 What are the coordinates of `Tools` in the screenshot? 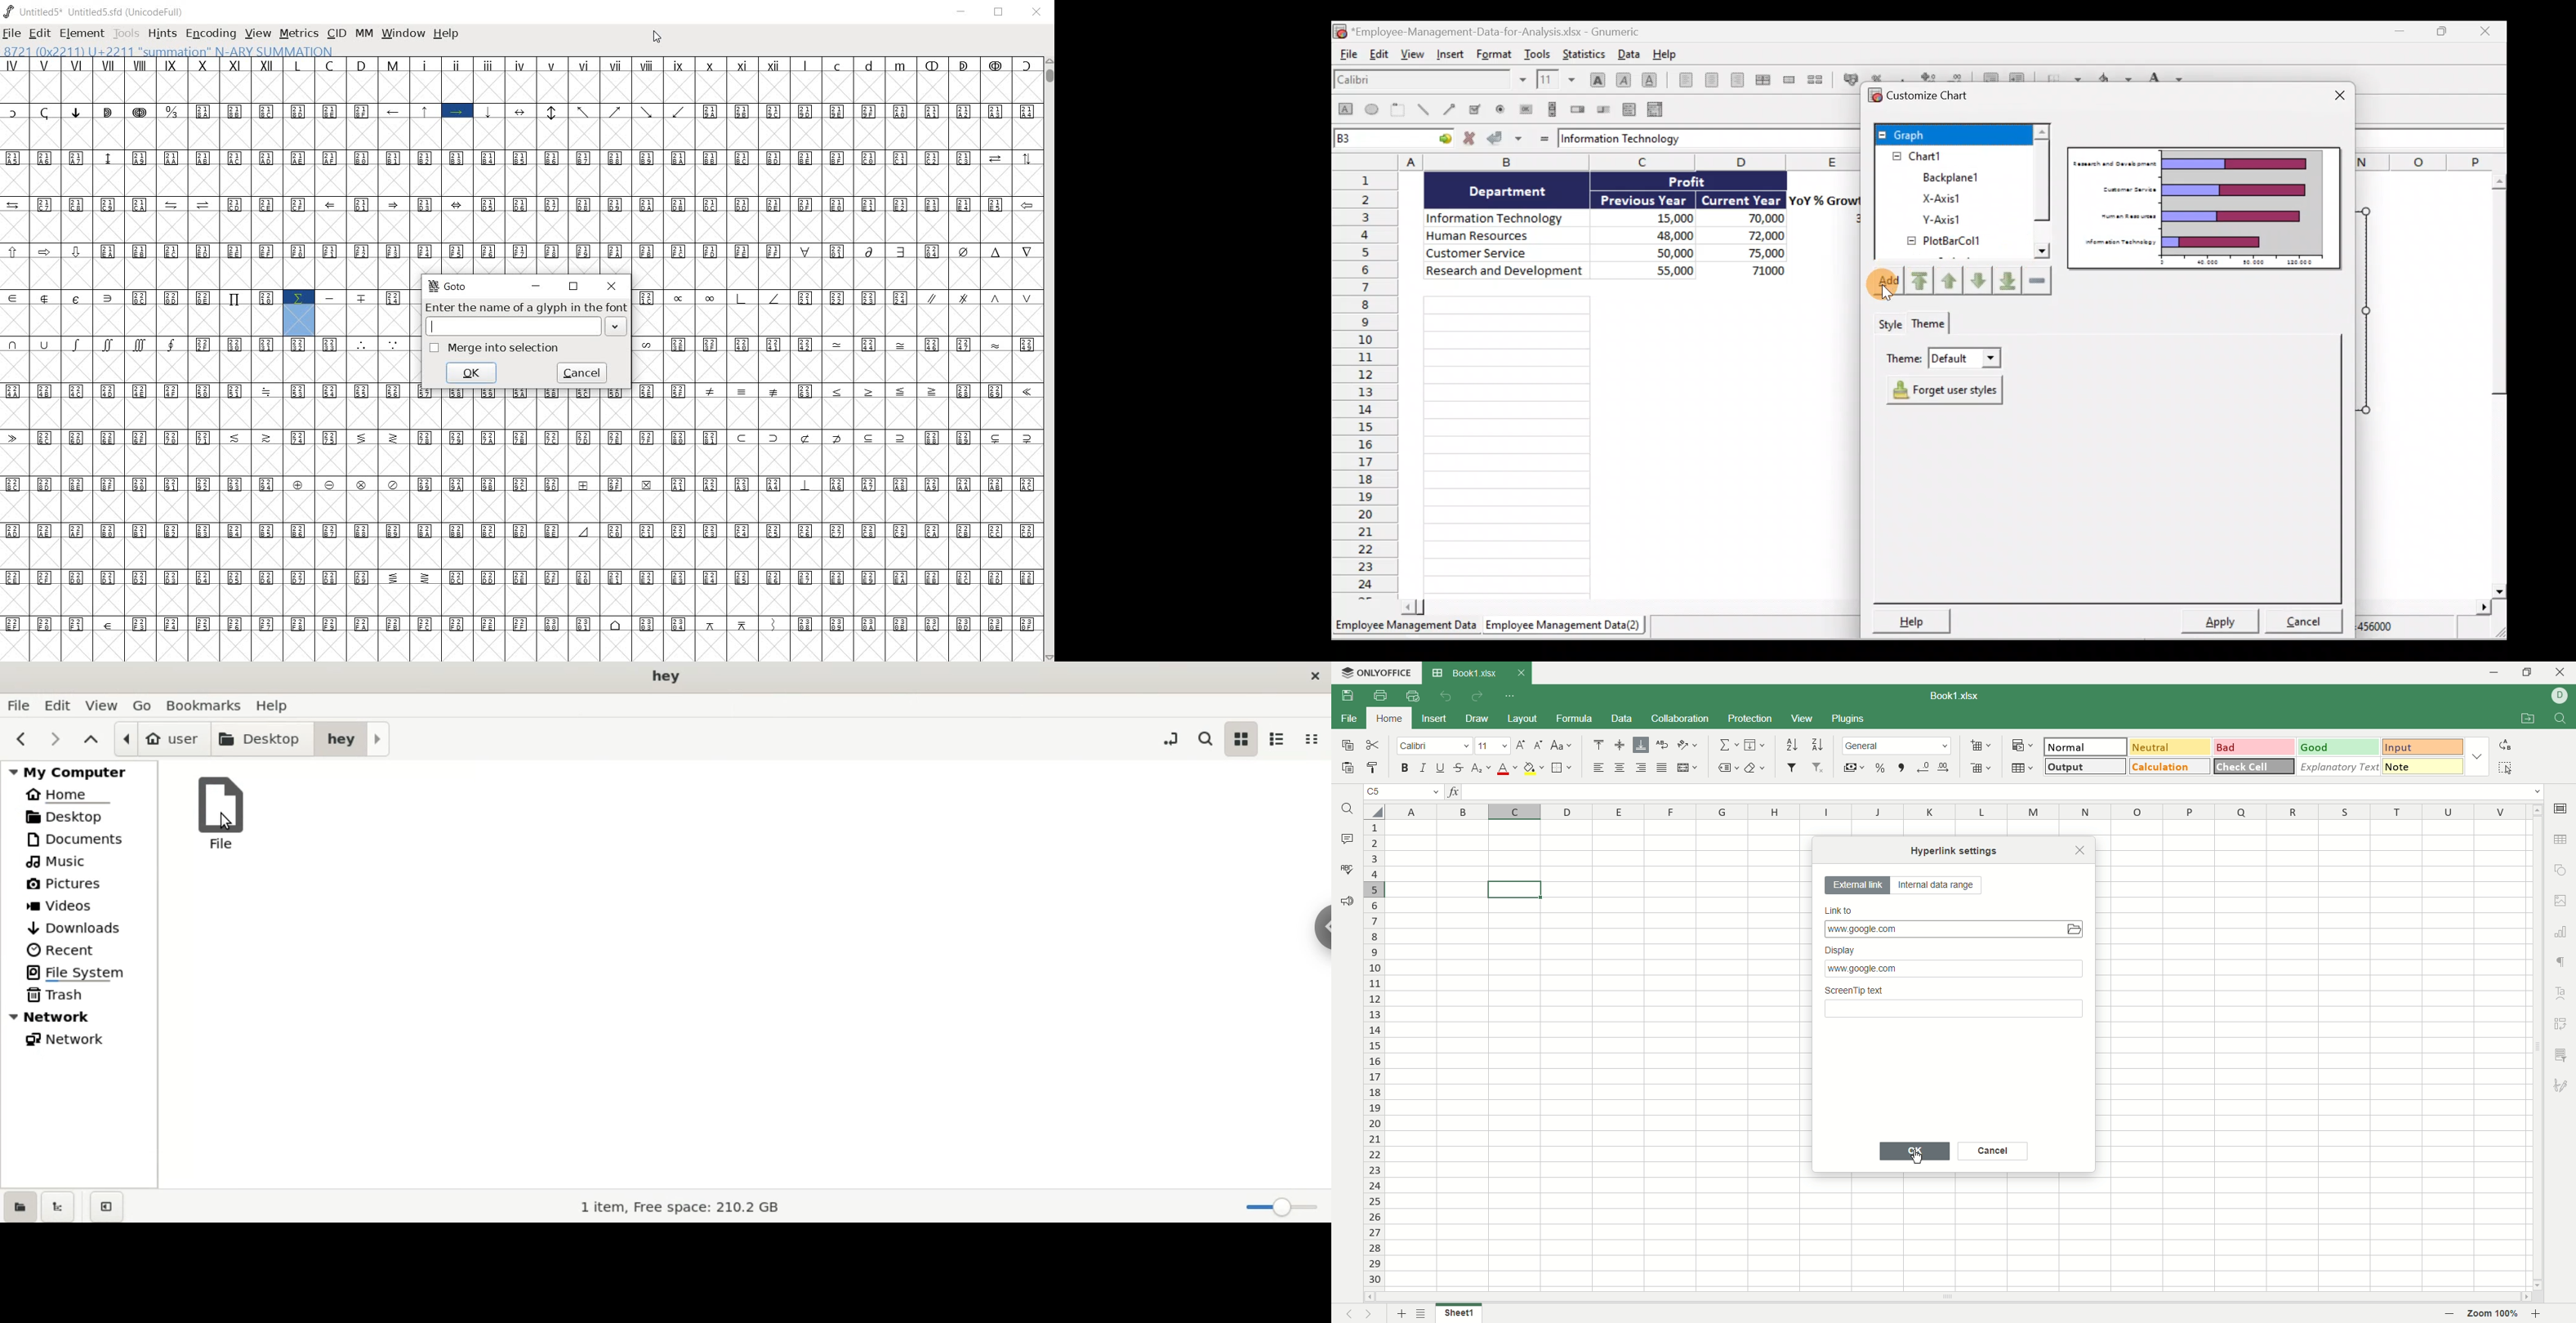 It's located at (1540, 53).